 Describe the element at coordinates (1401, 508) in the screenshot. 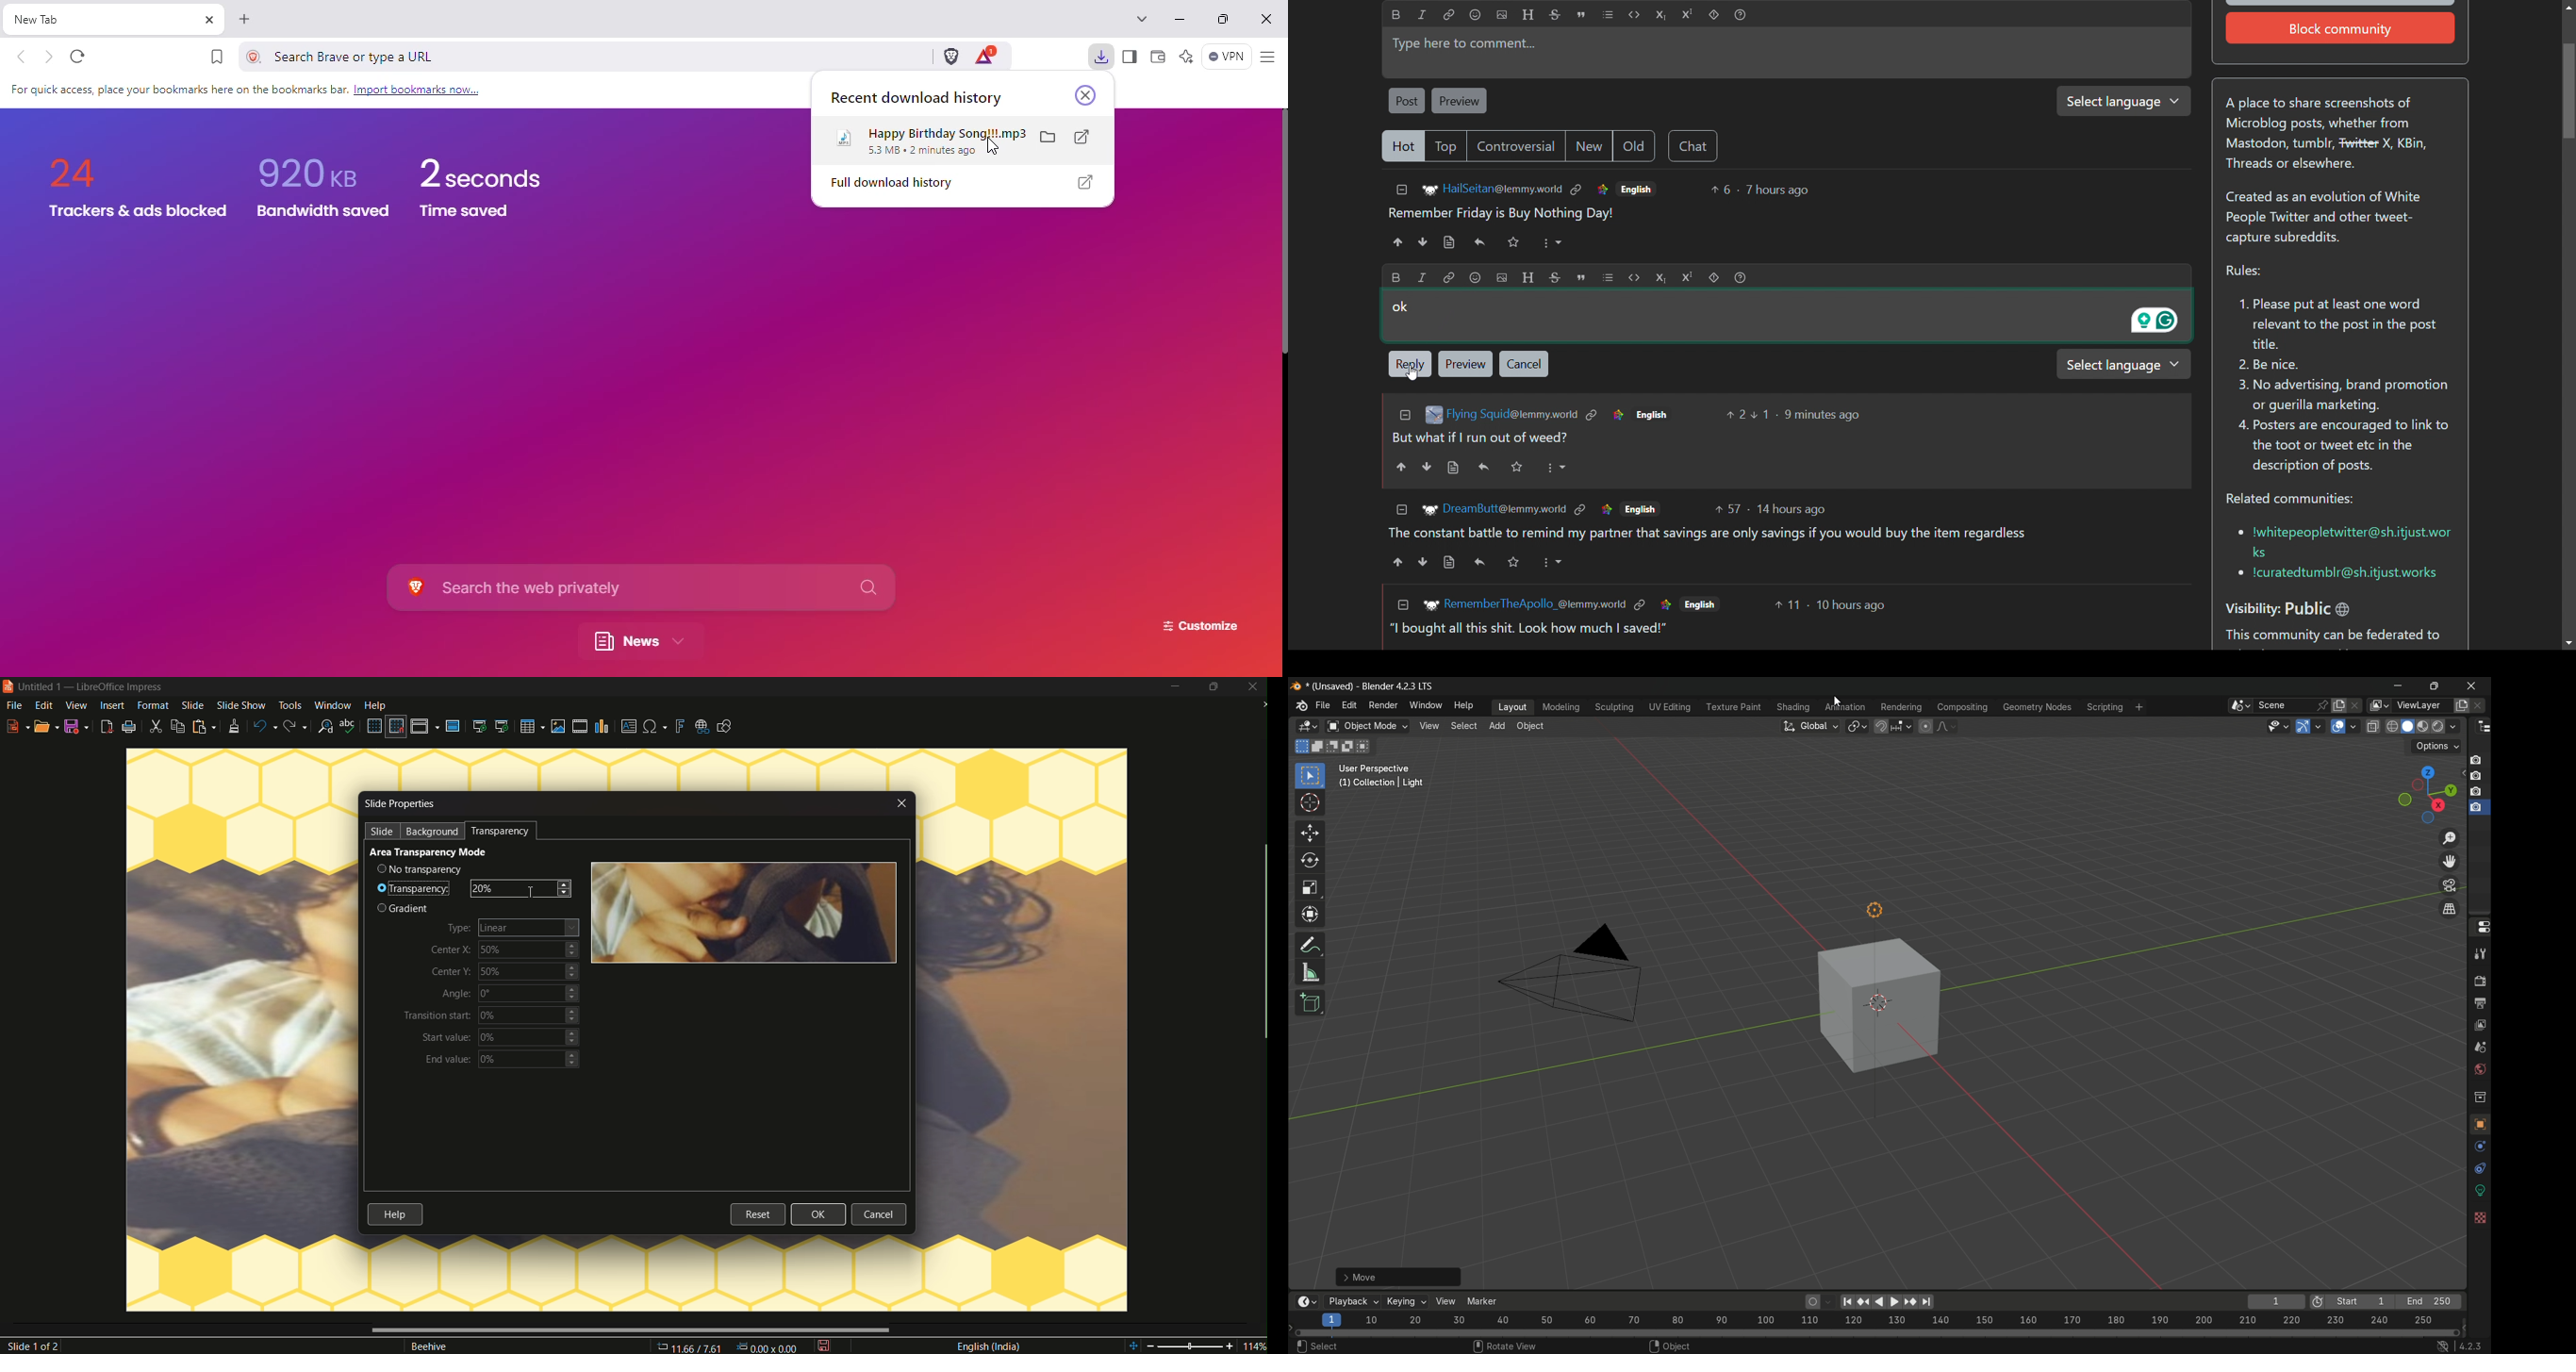

I see `collapse` at that location.